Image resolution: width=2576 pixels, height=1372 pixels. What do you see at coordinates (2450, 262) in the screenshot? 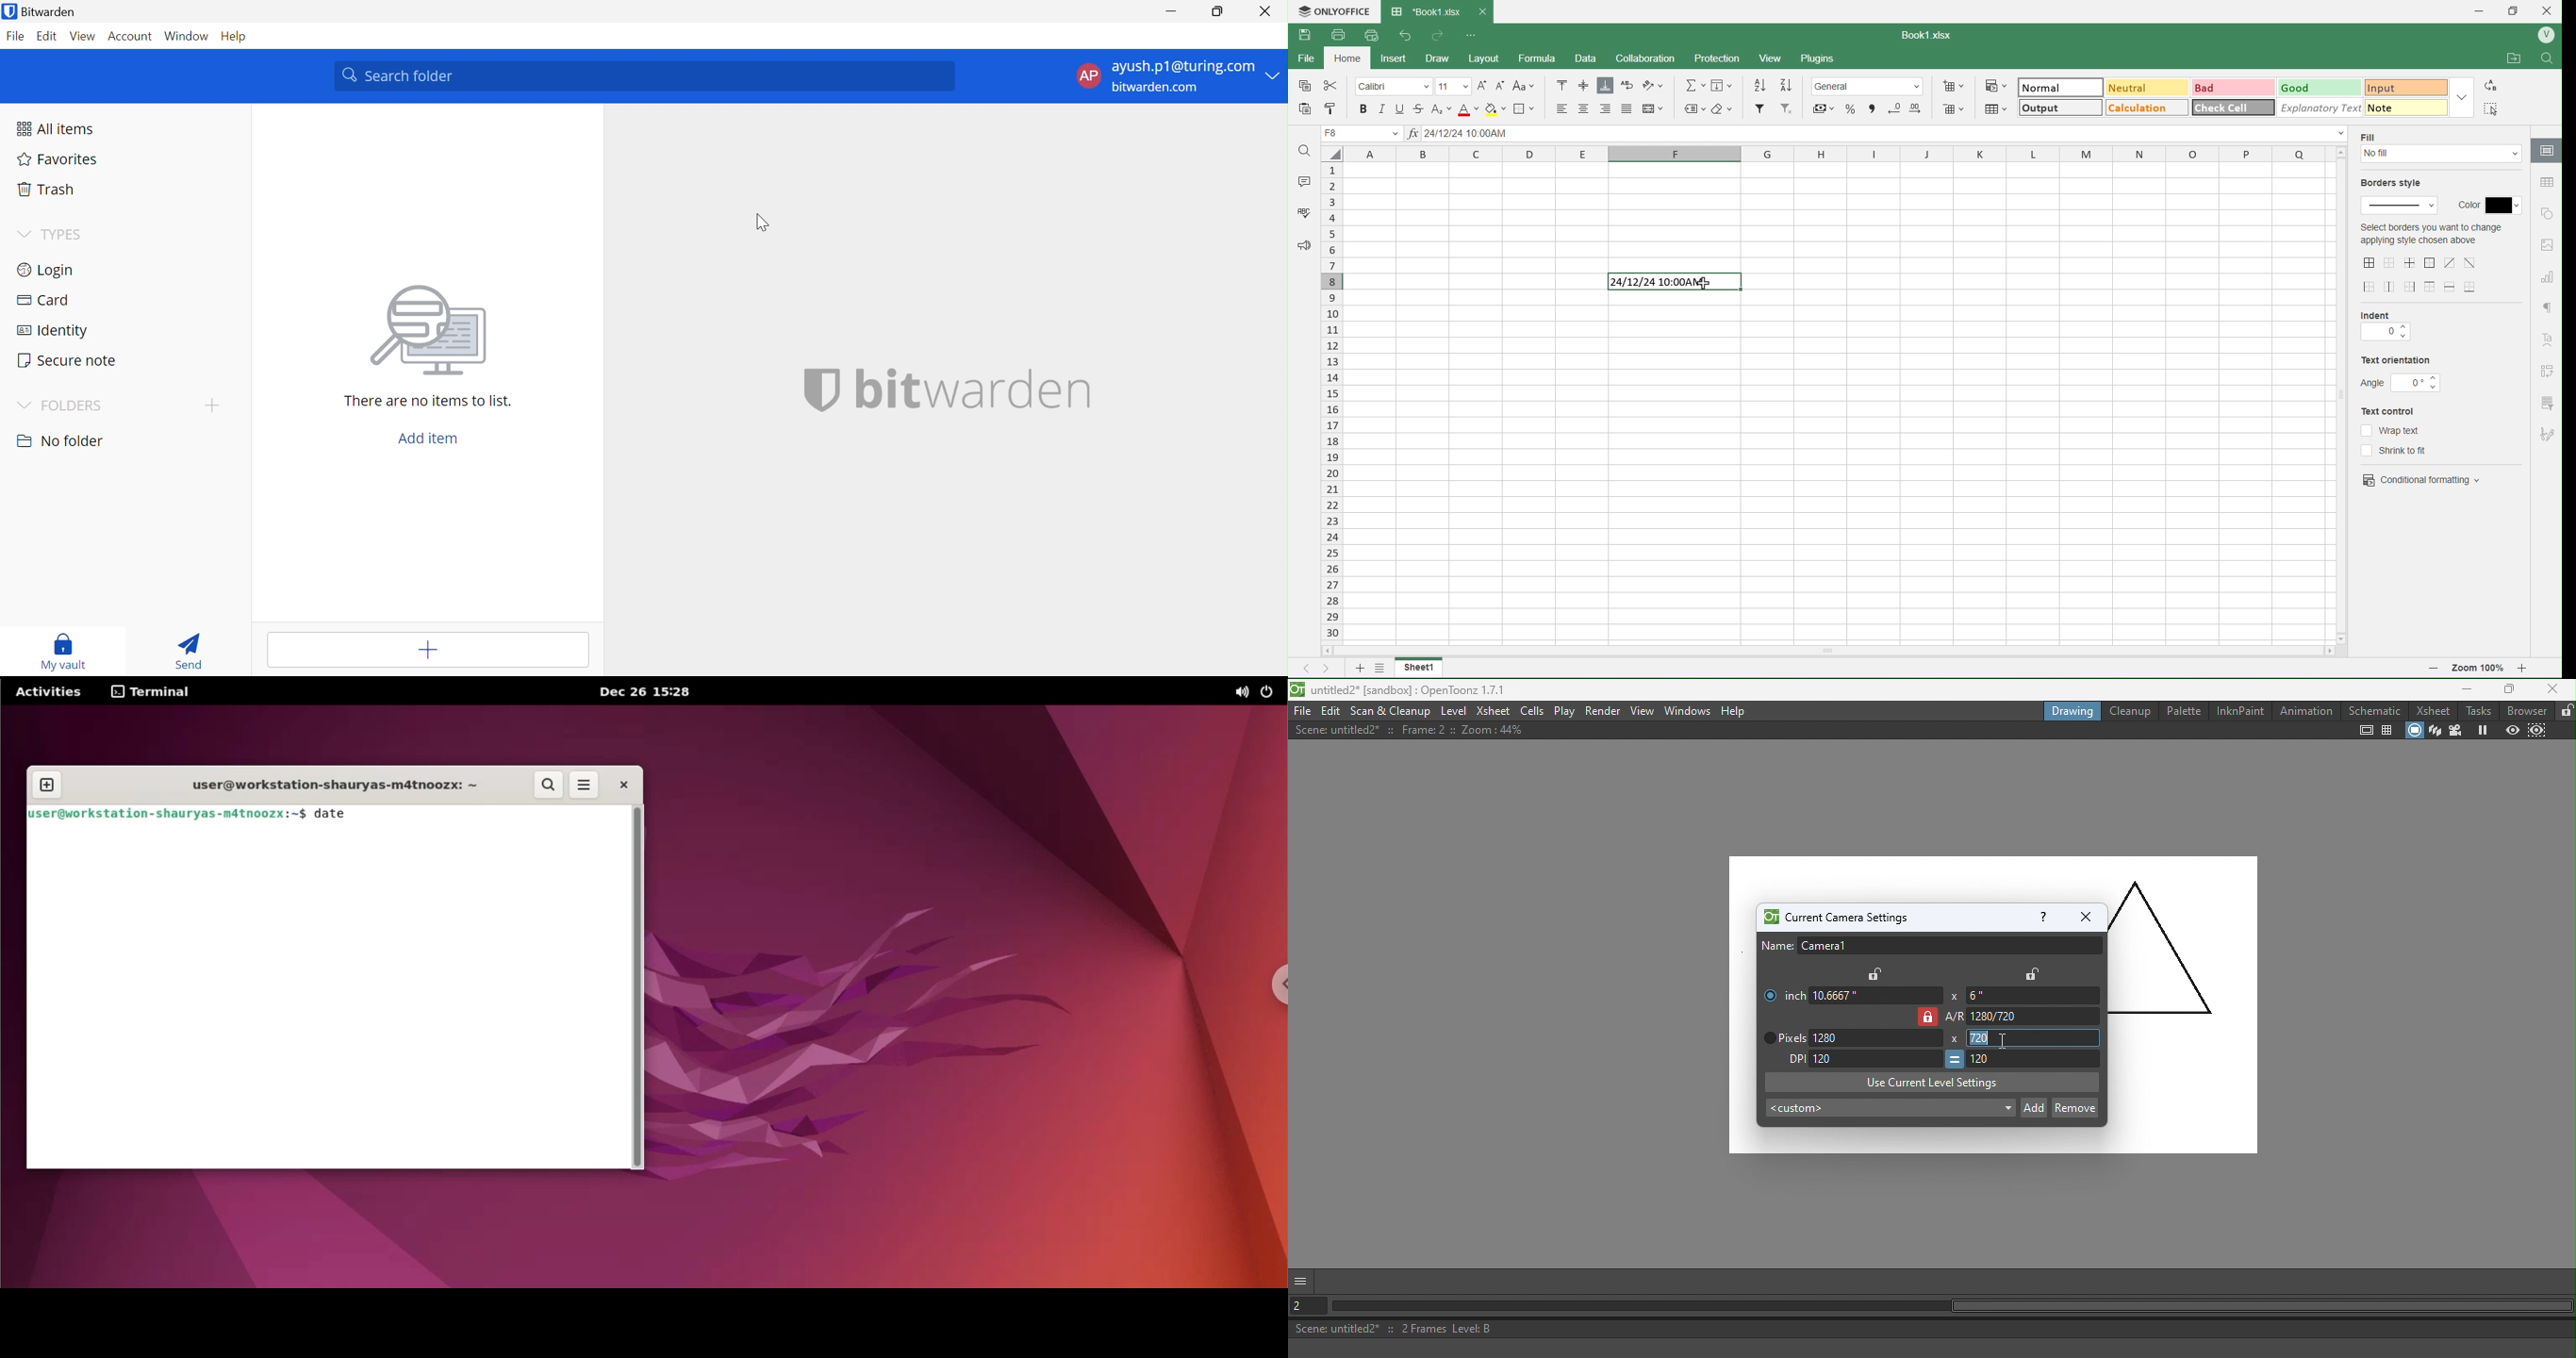
I see `center` at bounding box center [2450, 262].